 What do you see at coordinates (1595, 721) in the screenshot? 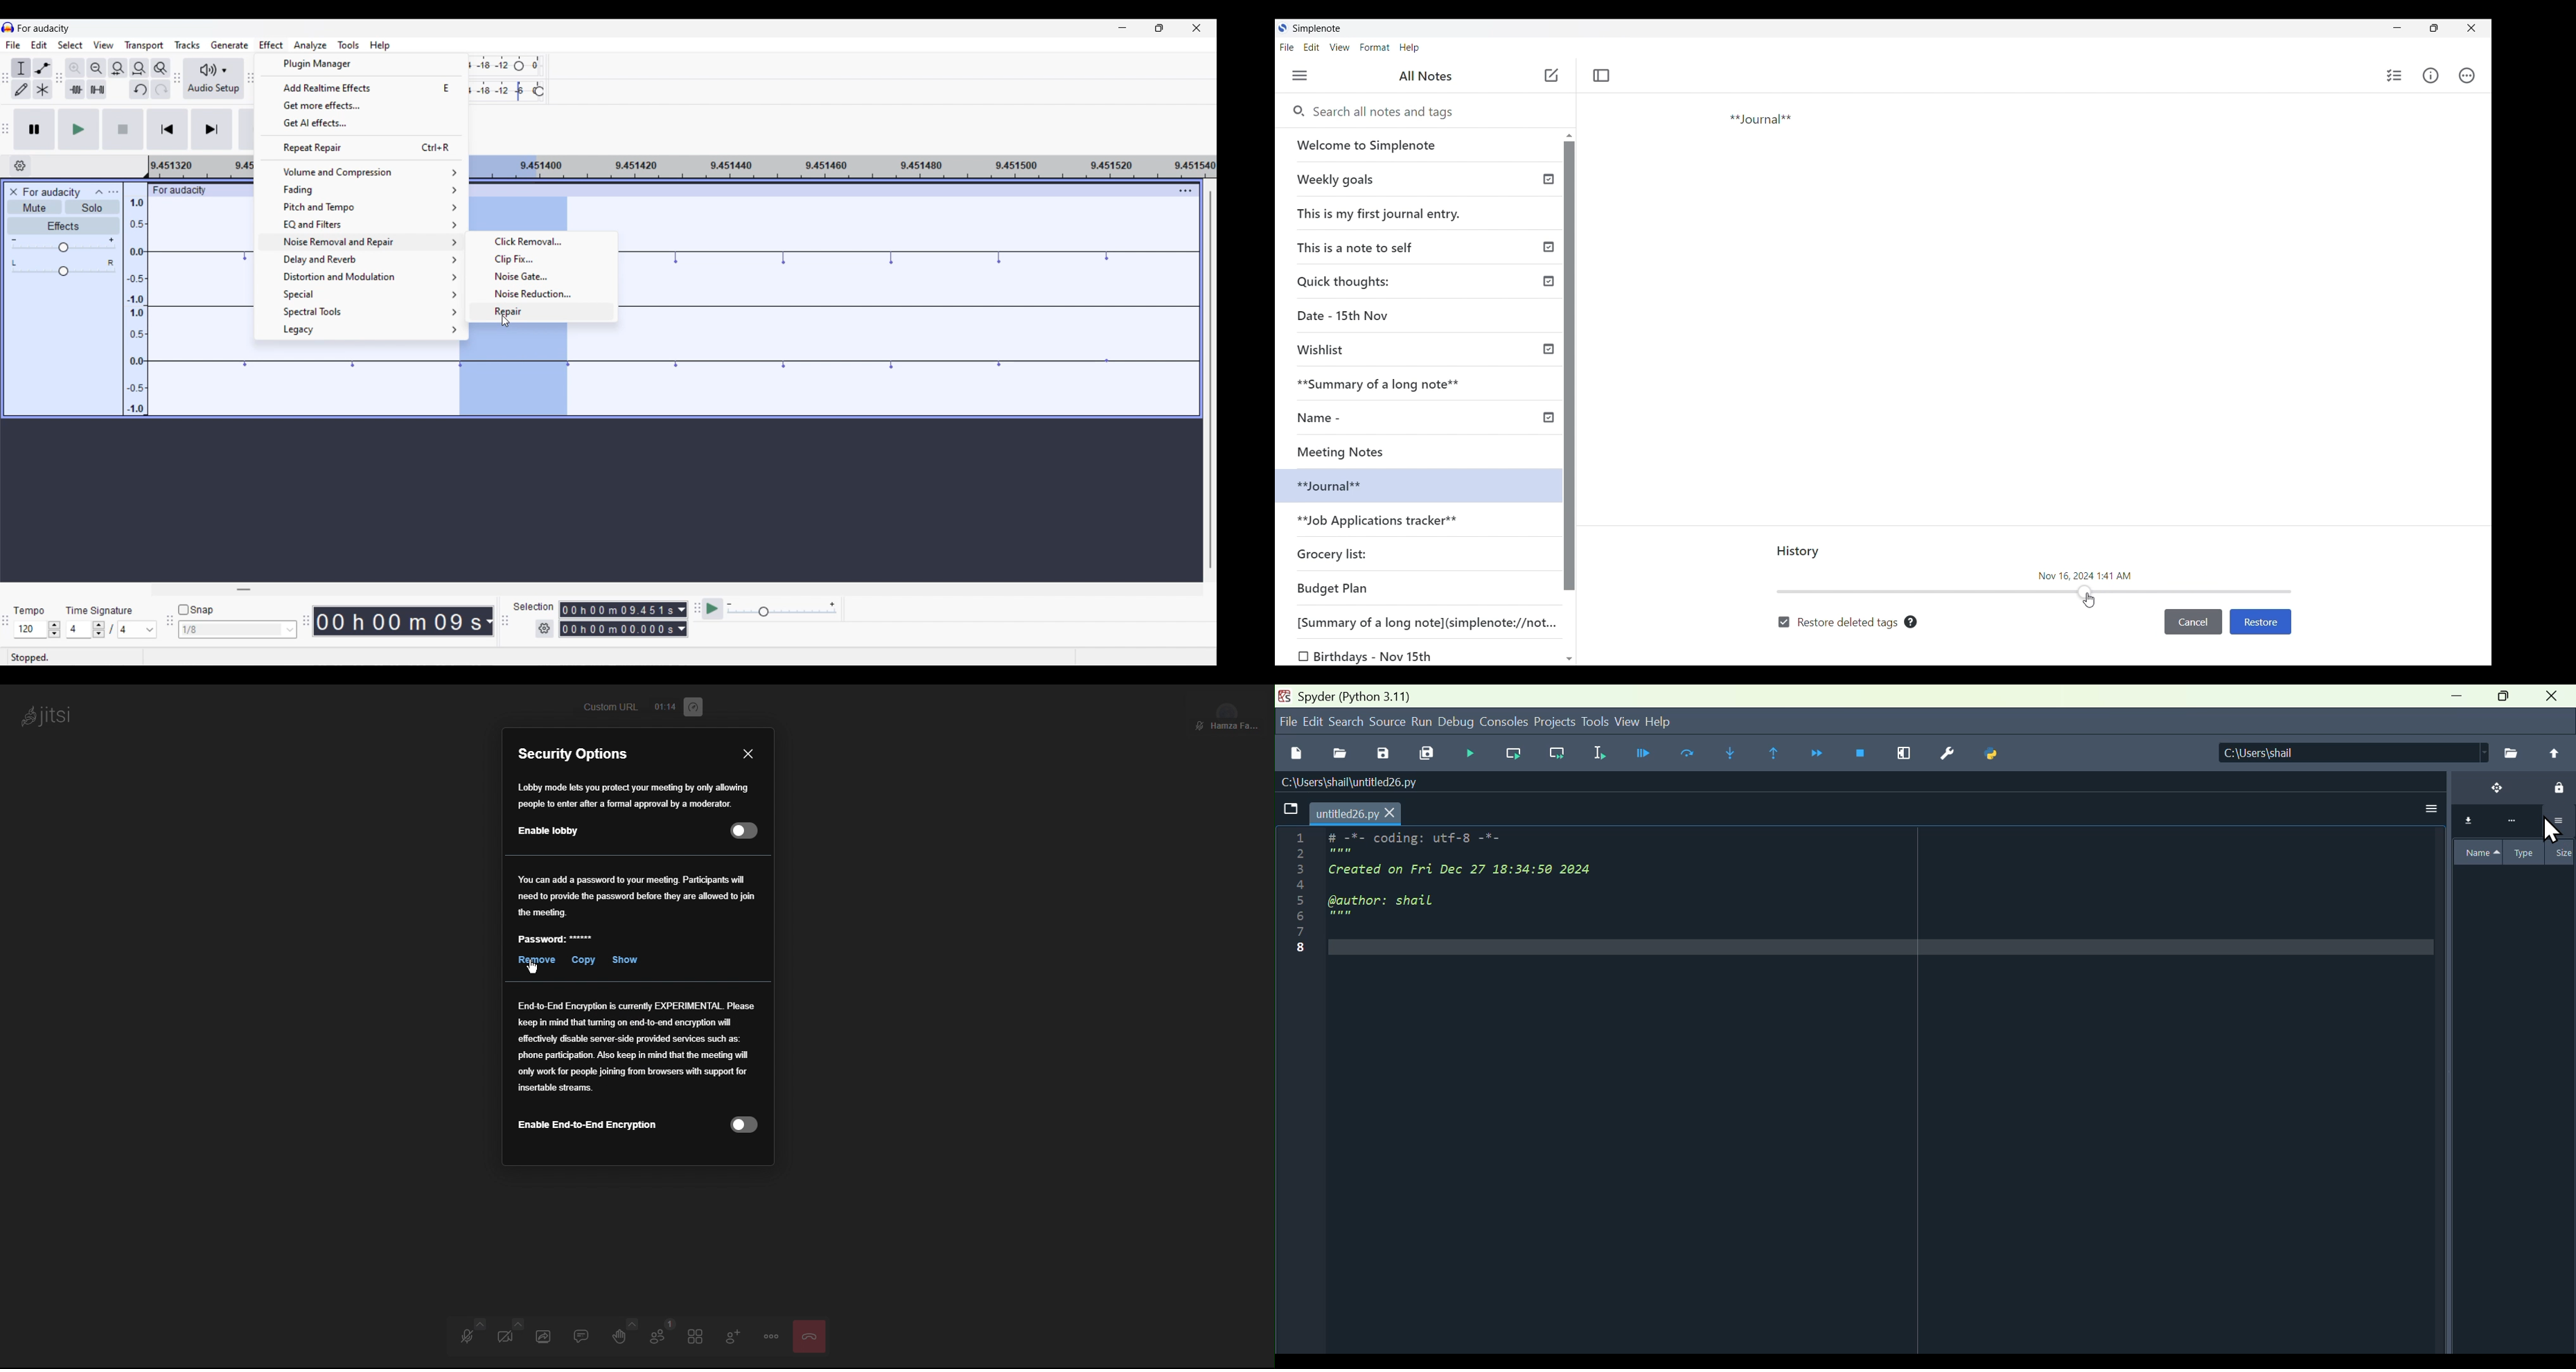
I see `tools` at bounding box center [1595, 721].